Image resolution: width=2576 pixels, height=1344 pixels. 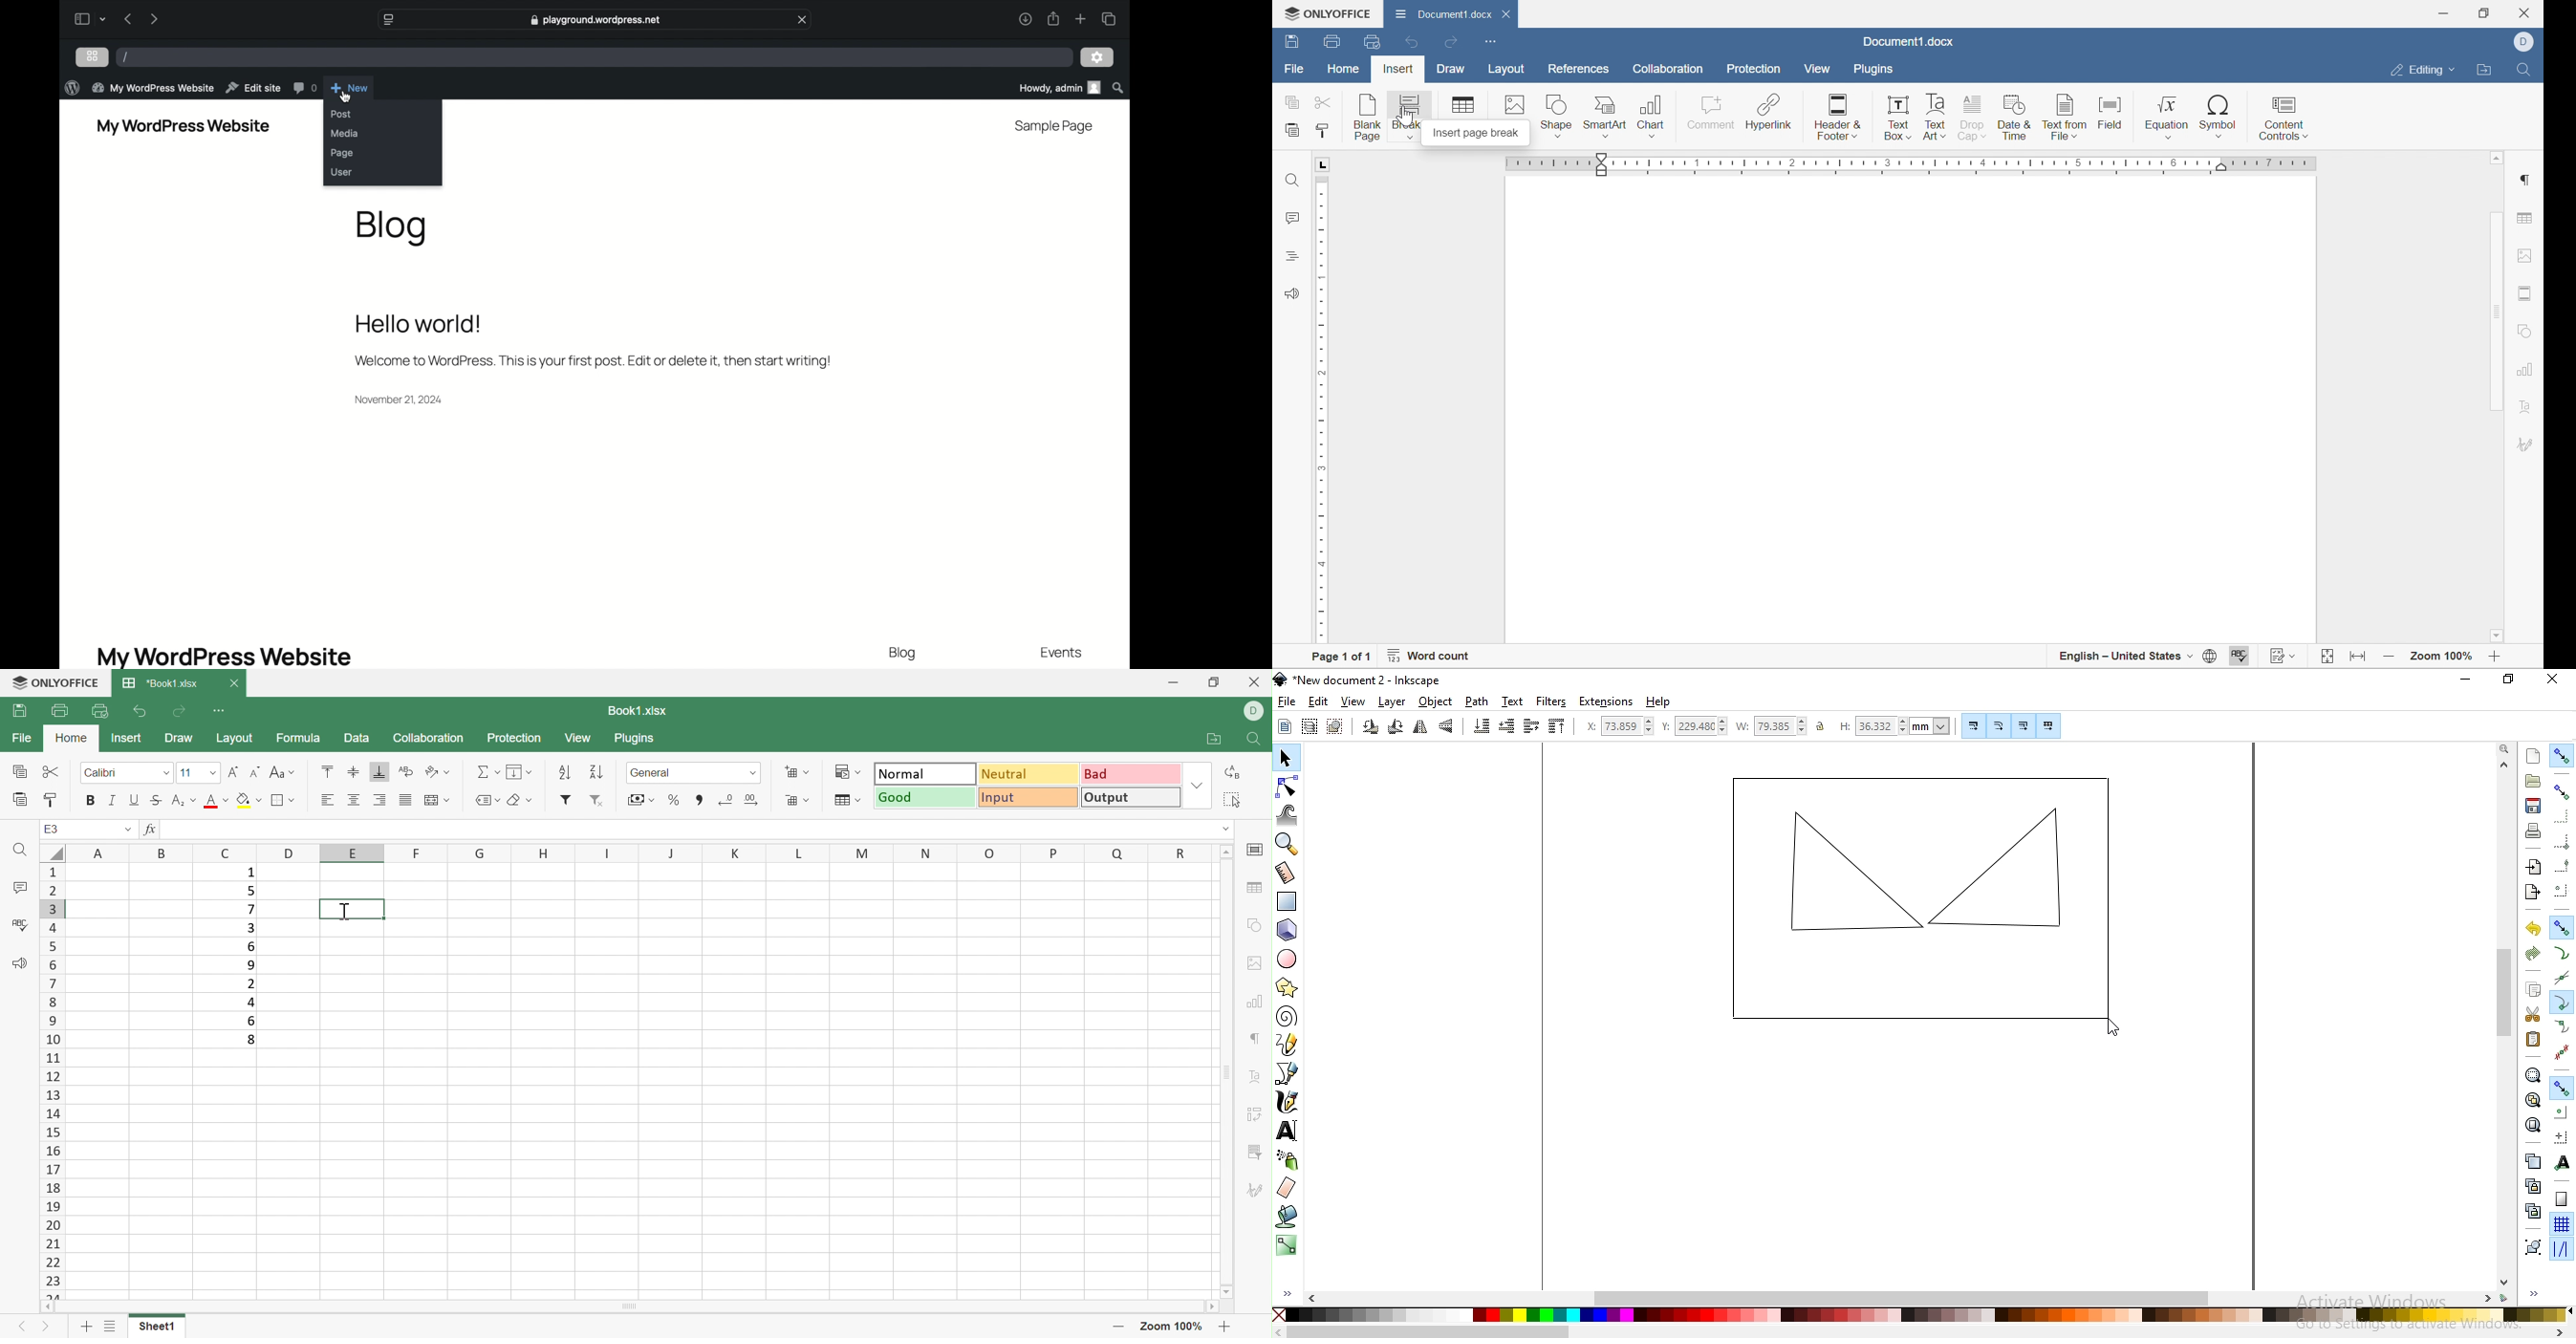 I want to click on Plugins, so click(x=1873, y=70).